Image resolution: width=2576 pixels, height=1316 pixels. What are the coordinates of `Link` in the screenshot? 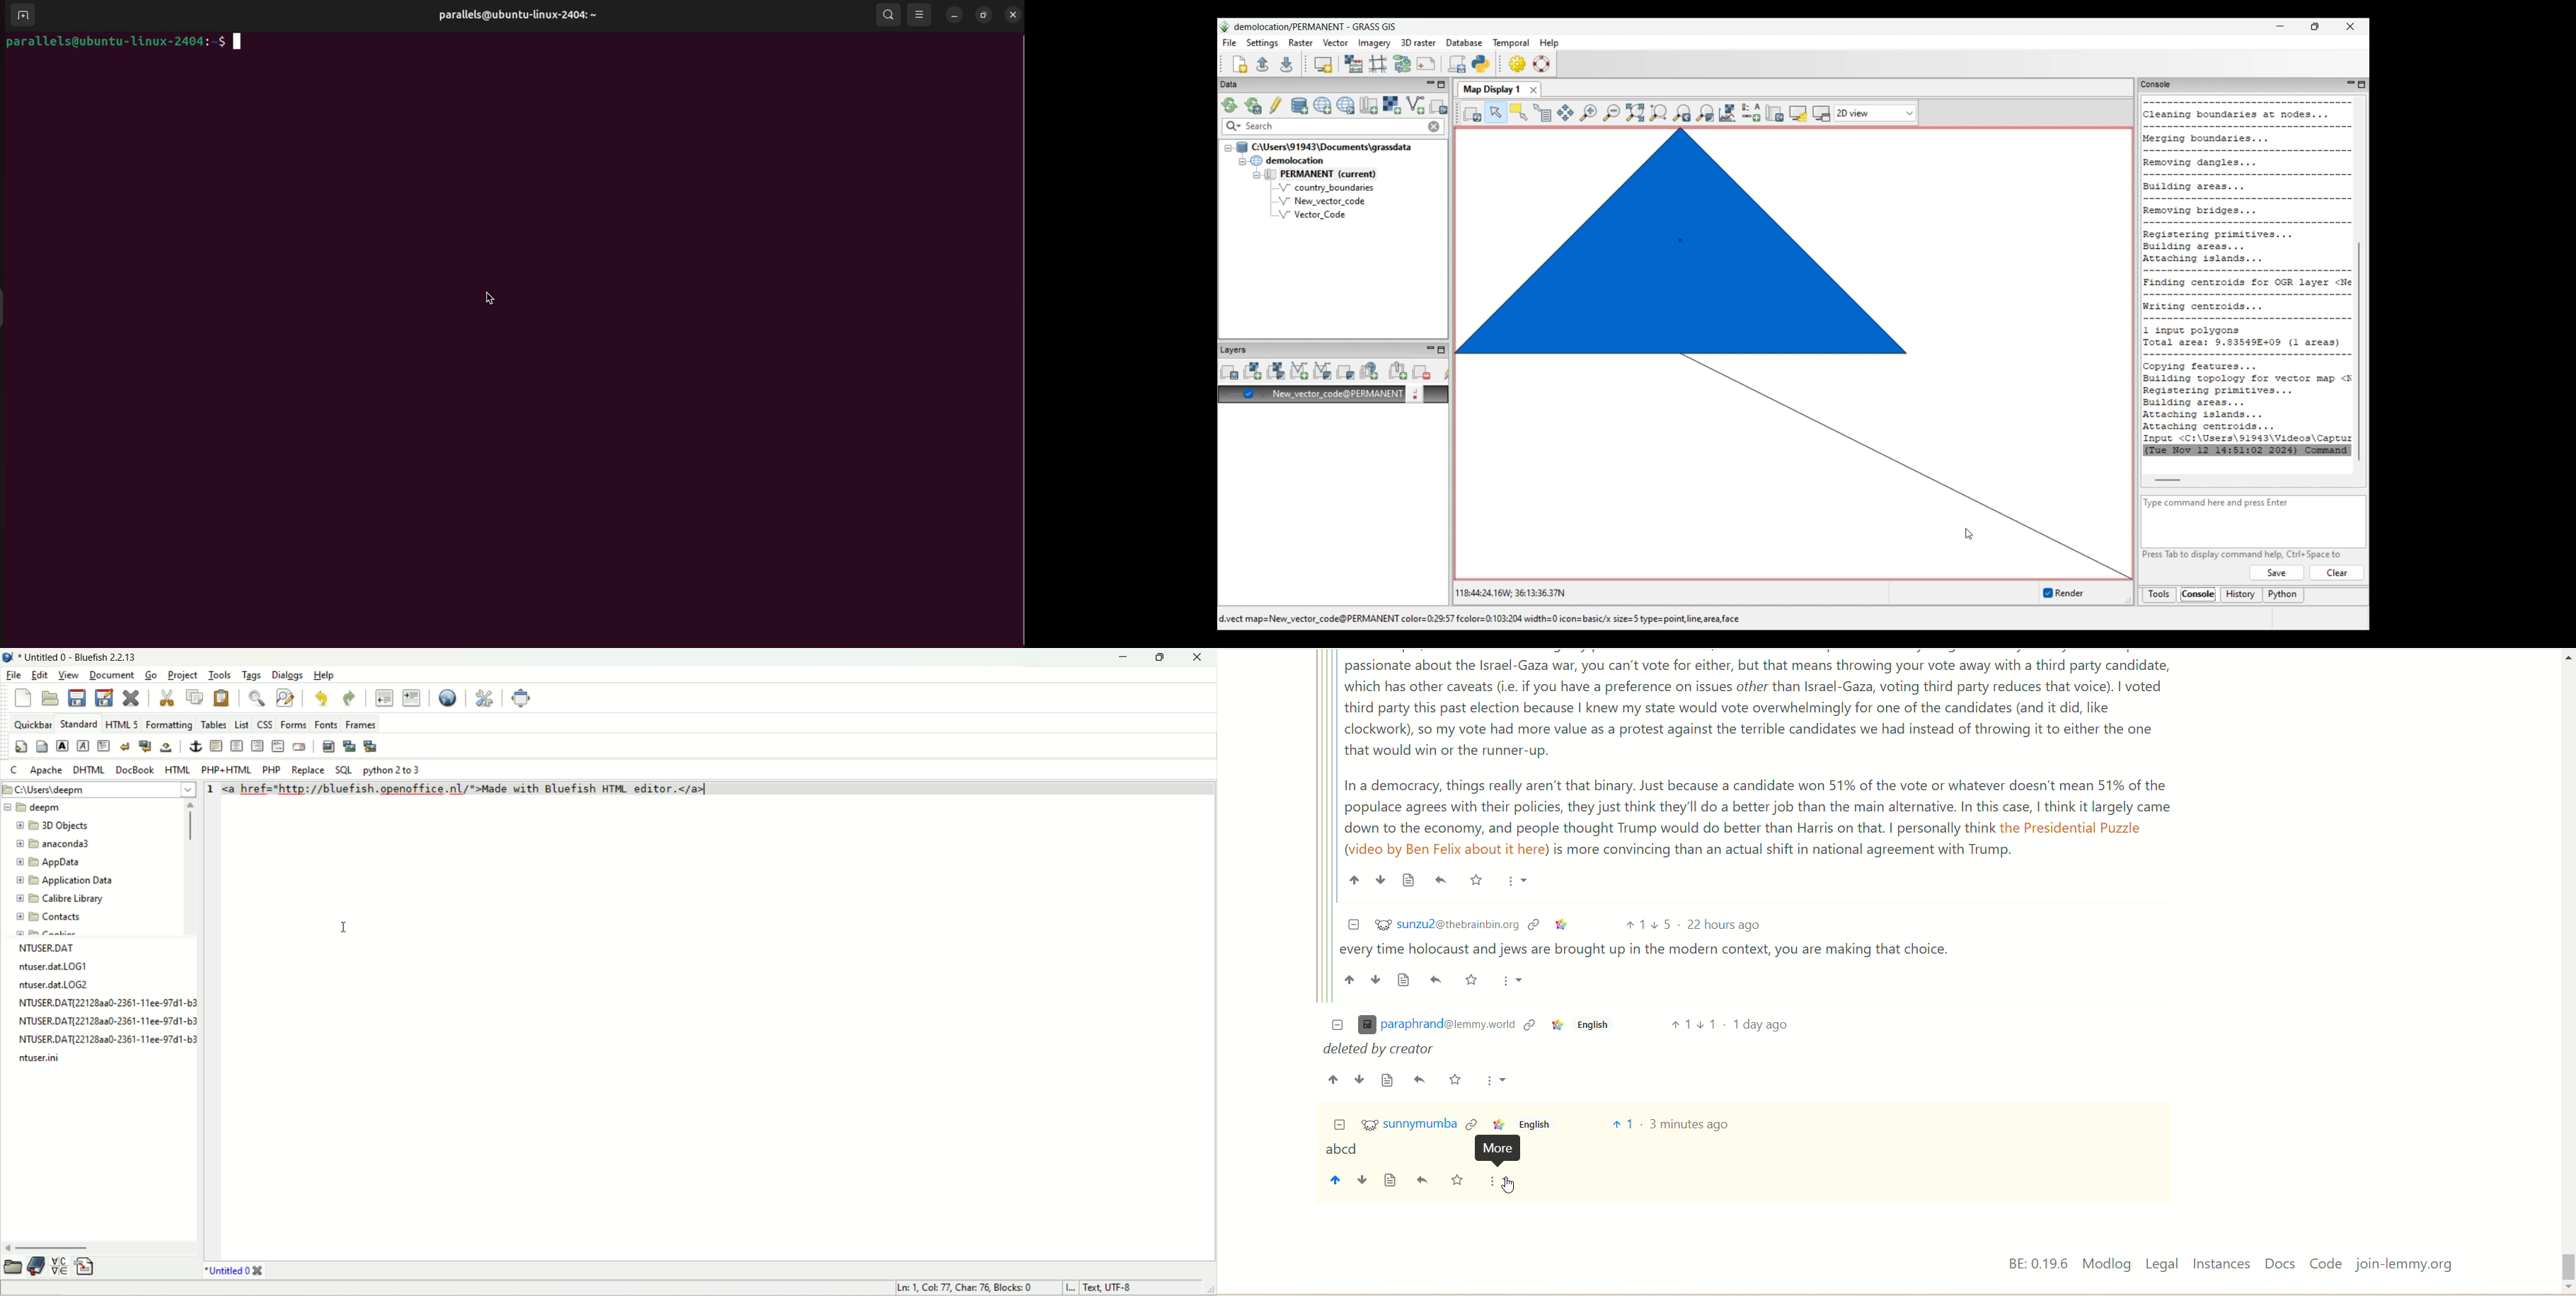 It's located at (1563, 925).